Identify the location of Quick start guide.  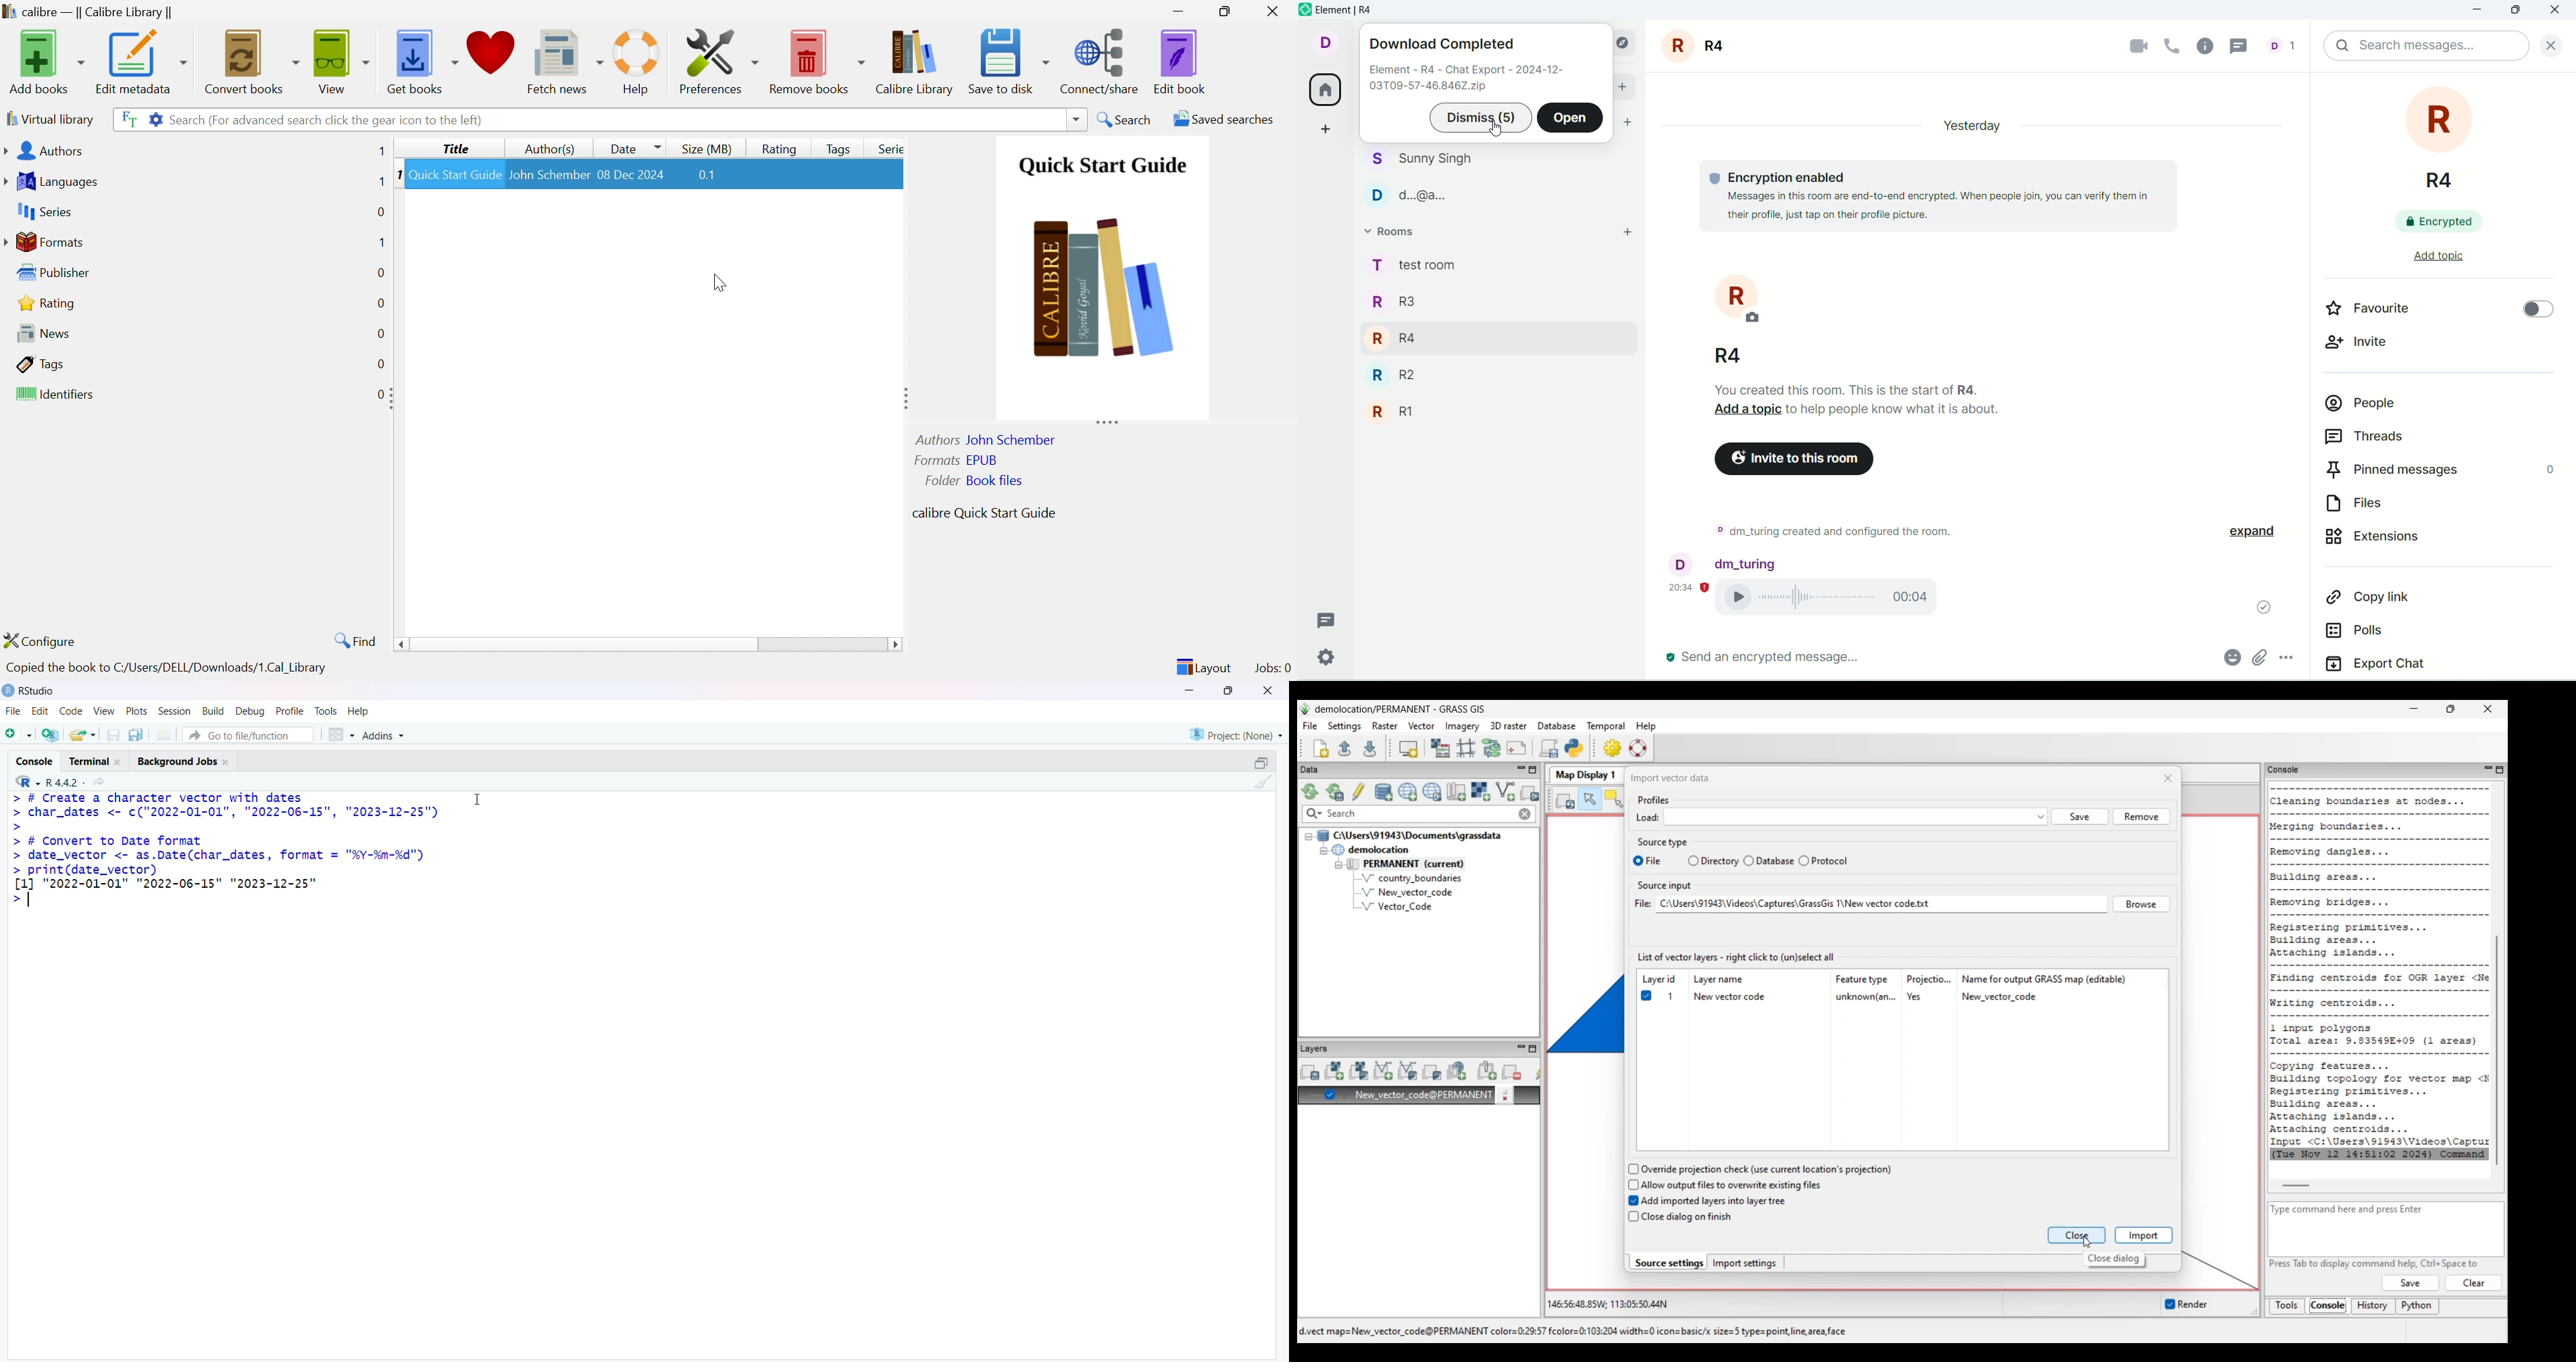
(1102, 166).